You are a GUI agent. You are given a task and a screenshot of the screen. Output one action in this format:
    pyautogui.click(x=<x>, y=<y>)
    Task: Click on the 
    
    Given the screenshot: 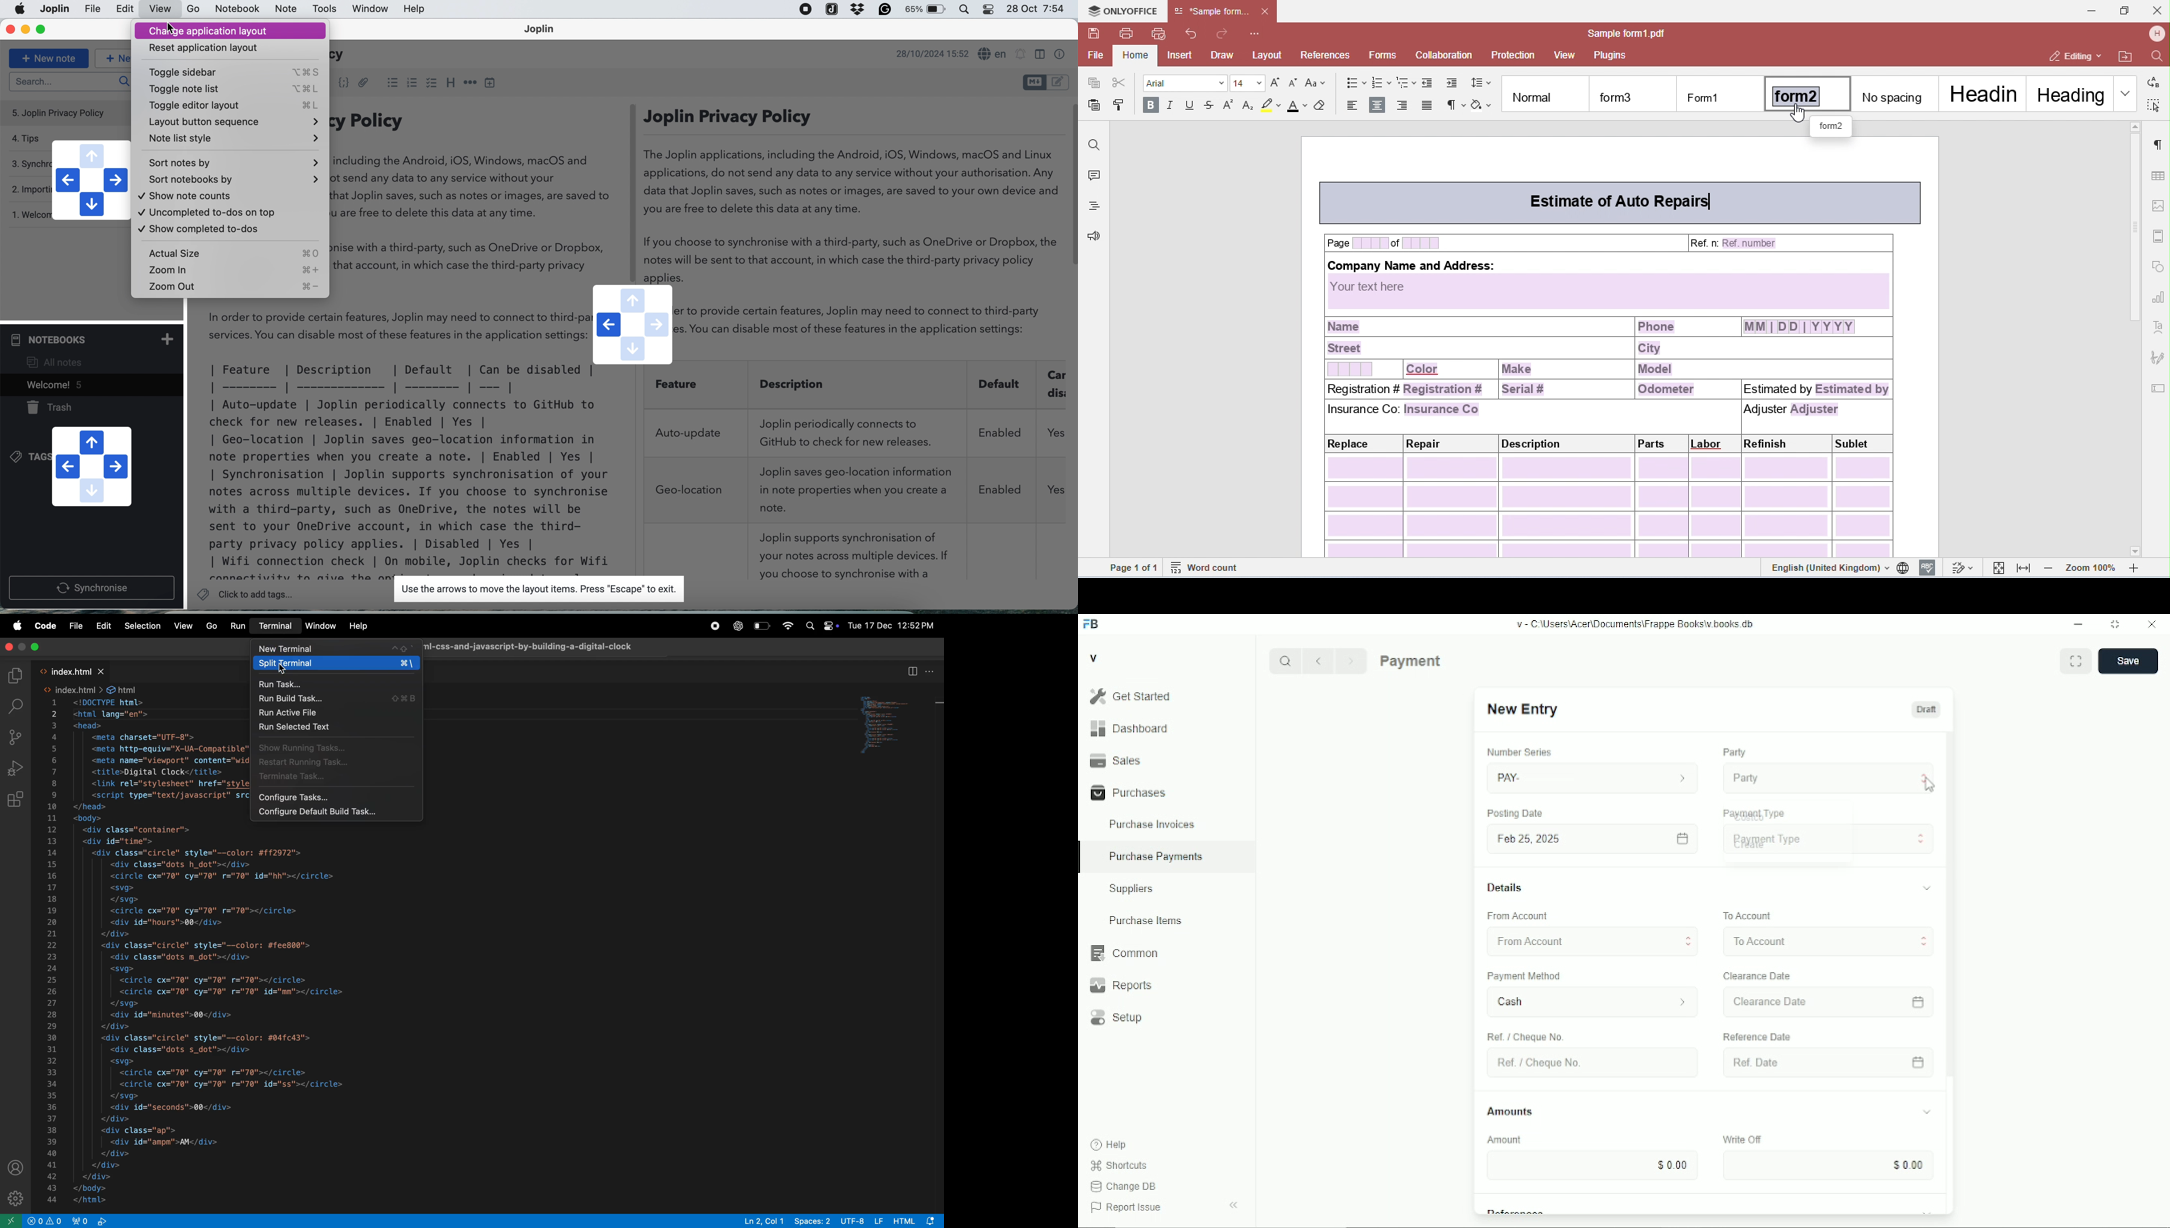 What is the action you would take?
    pyautogui.click(x=1826, y=1166)
    